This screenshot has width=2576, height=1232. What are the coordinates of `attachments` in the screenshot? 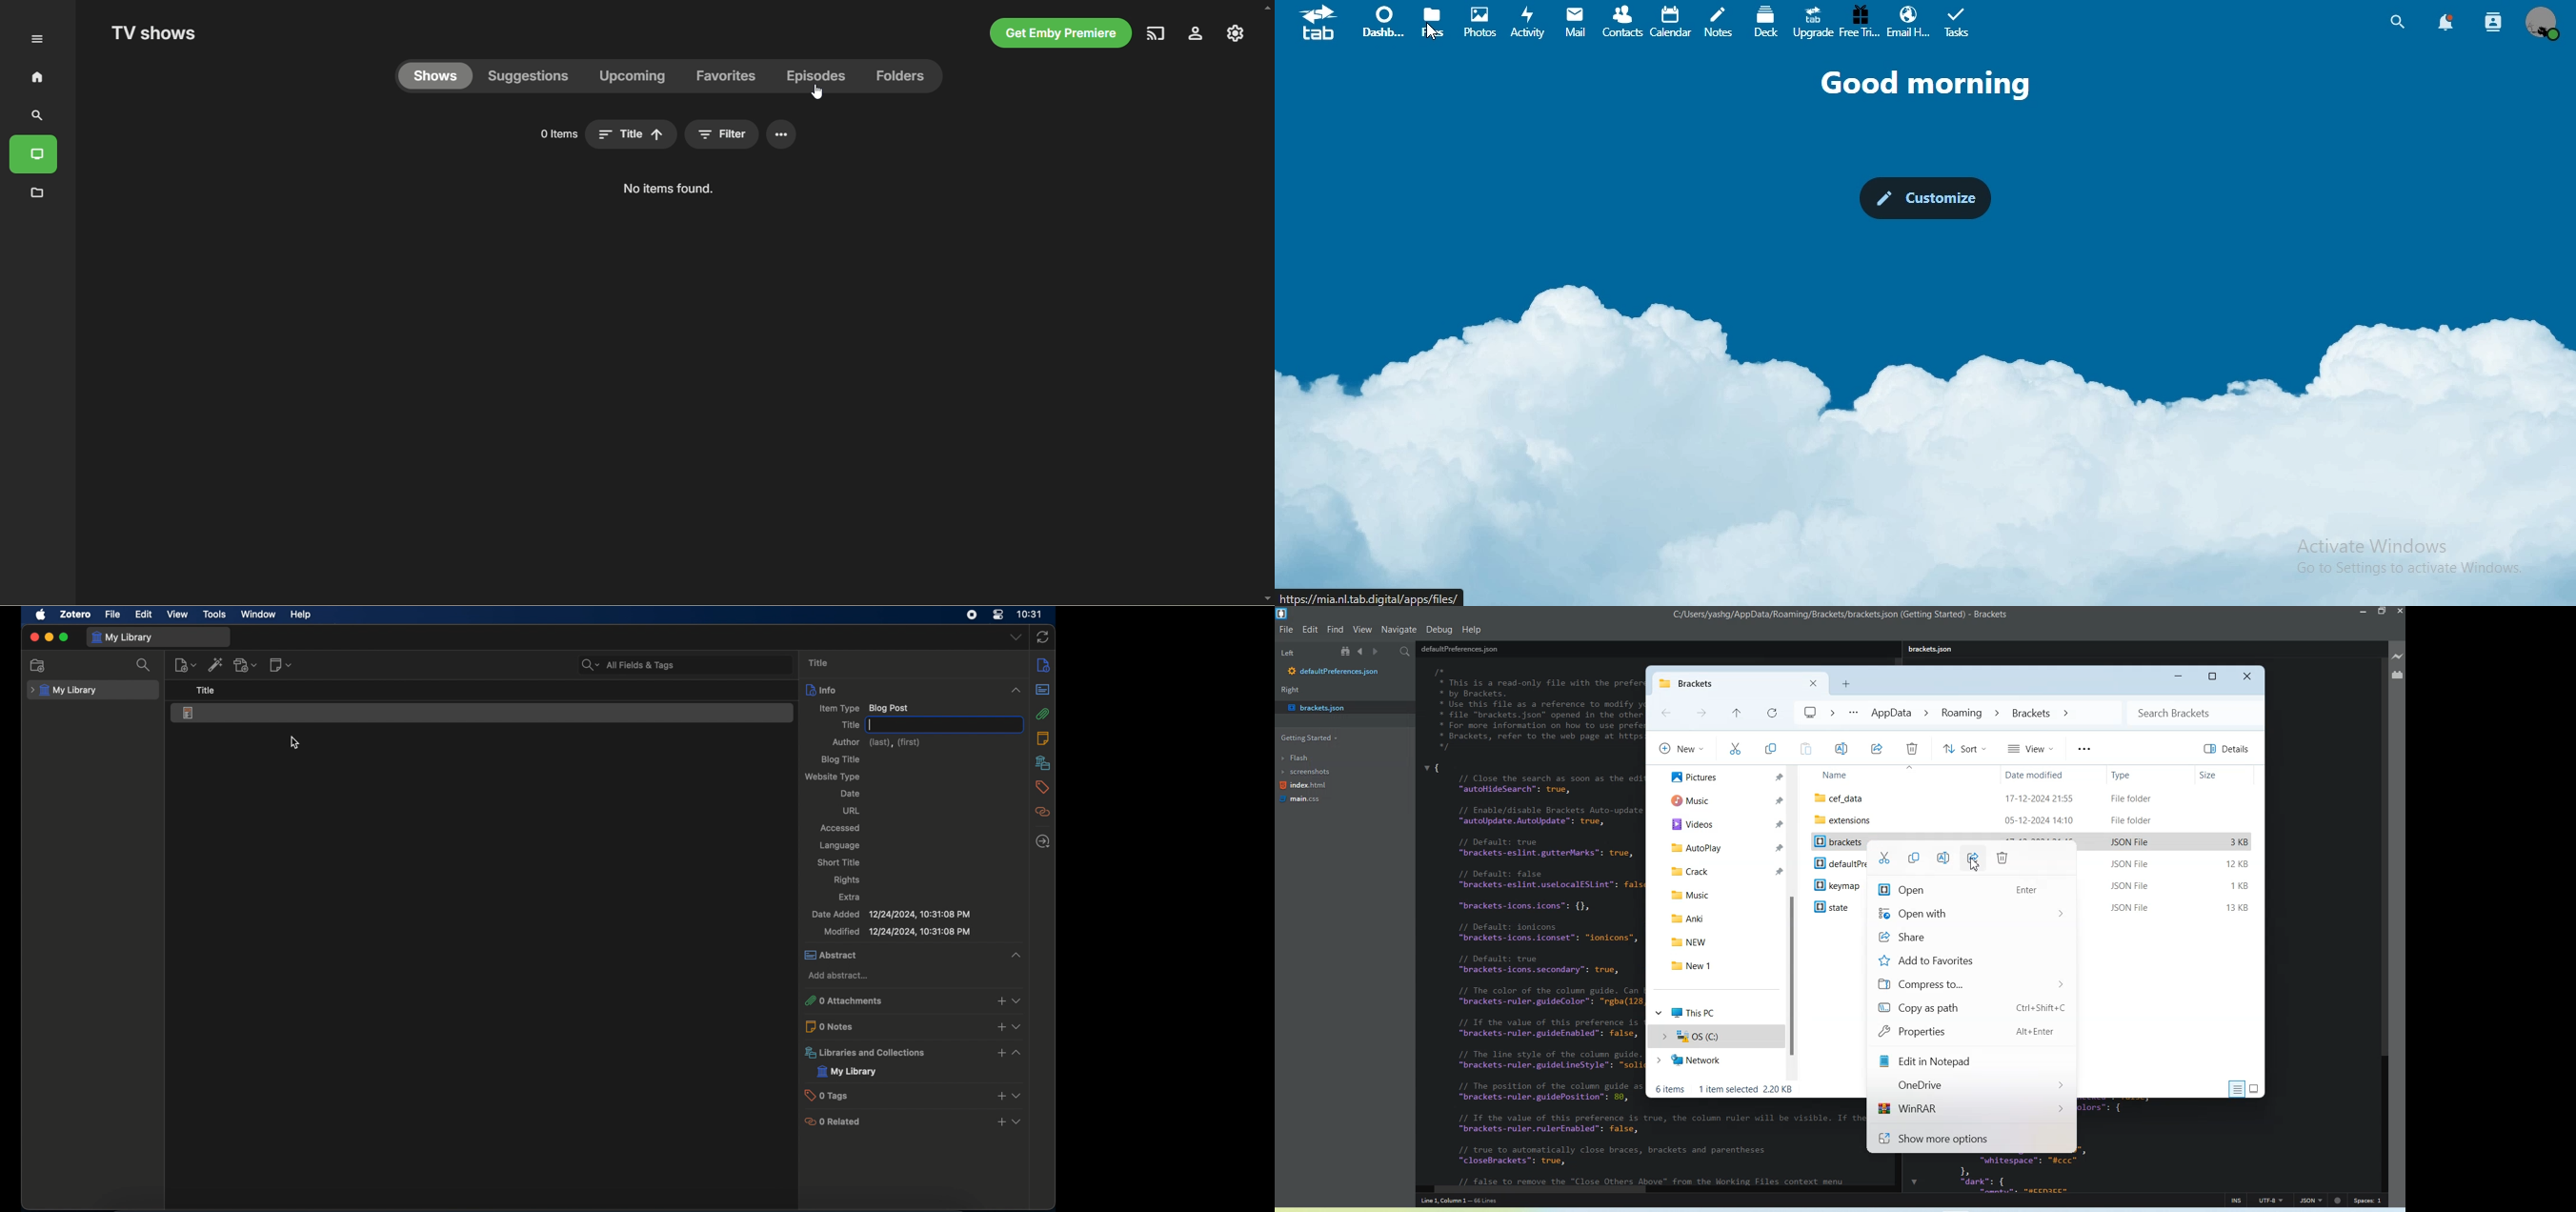 It's located at (1044, 714).